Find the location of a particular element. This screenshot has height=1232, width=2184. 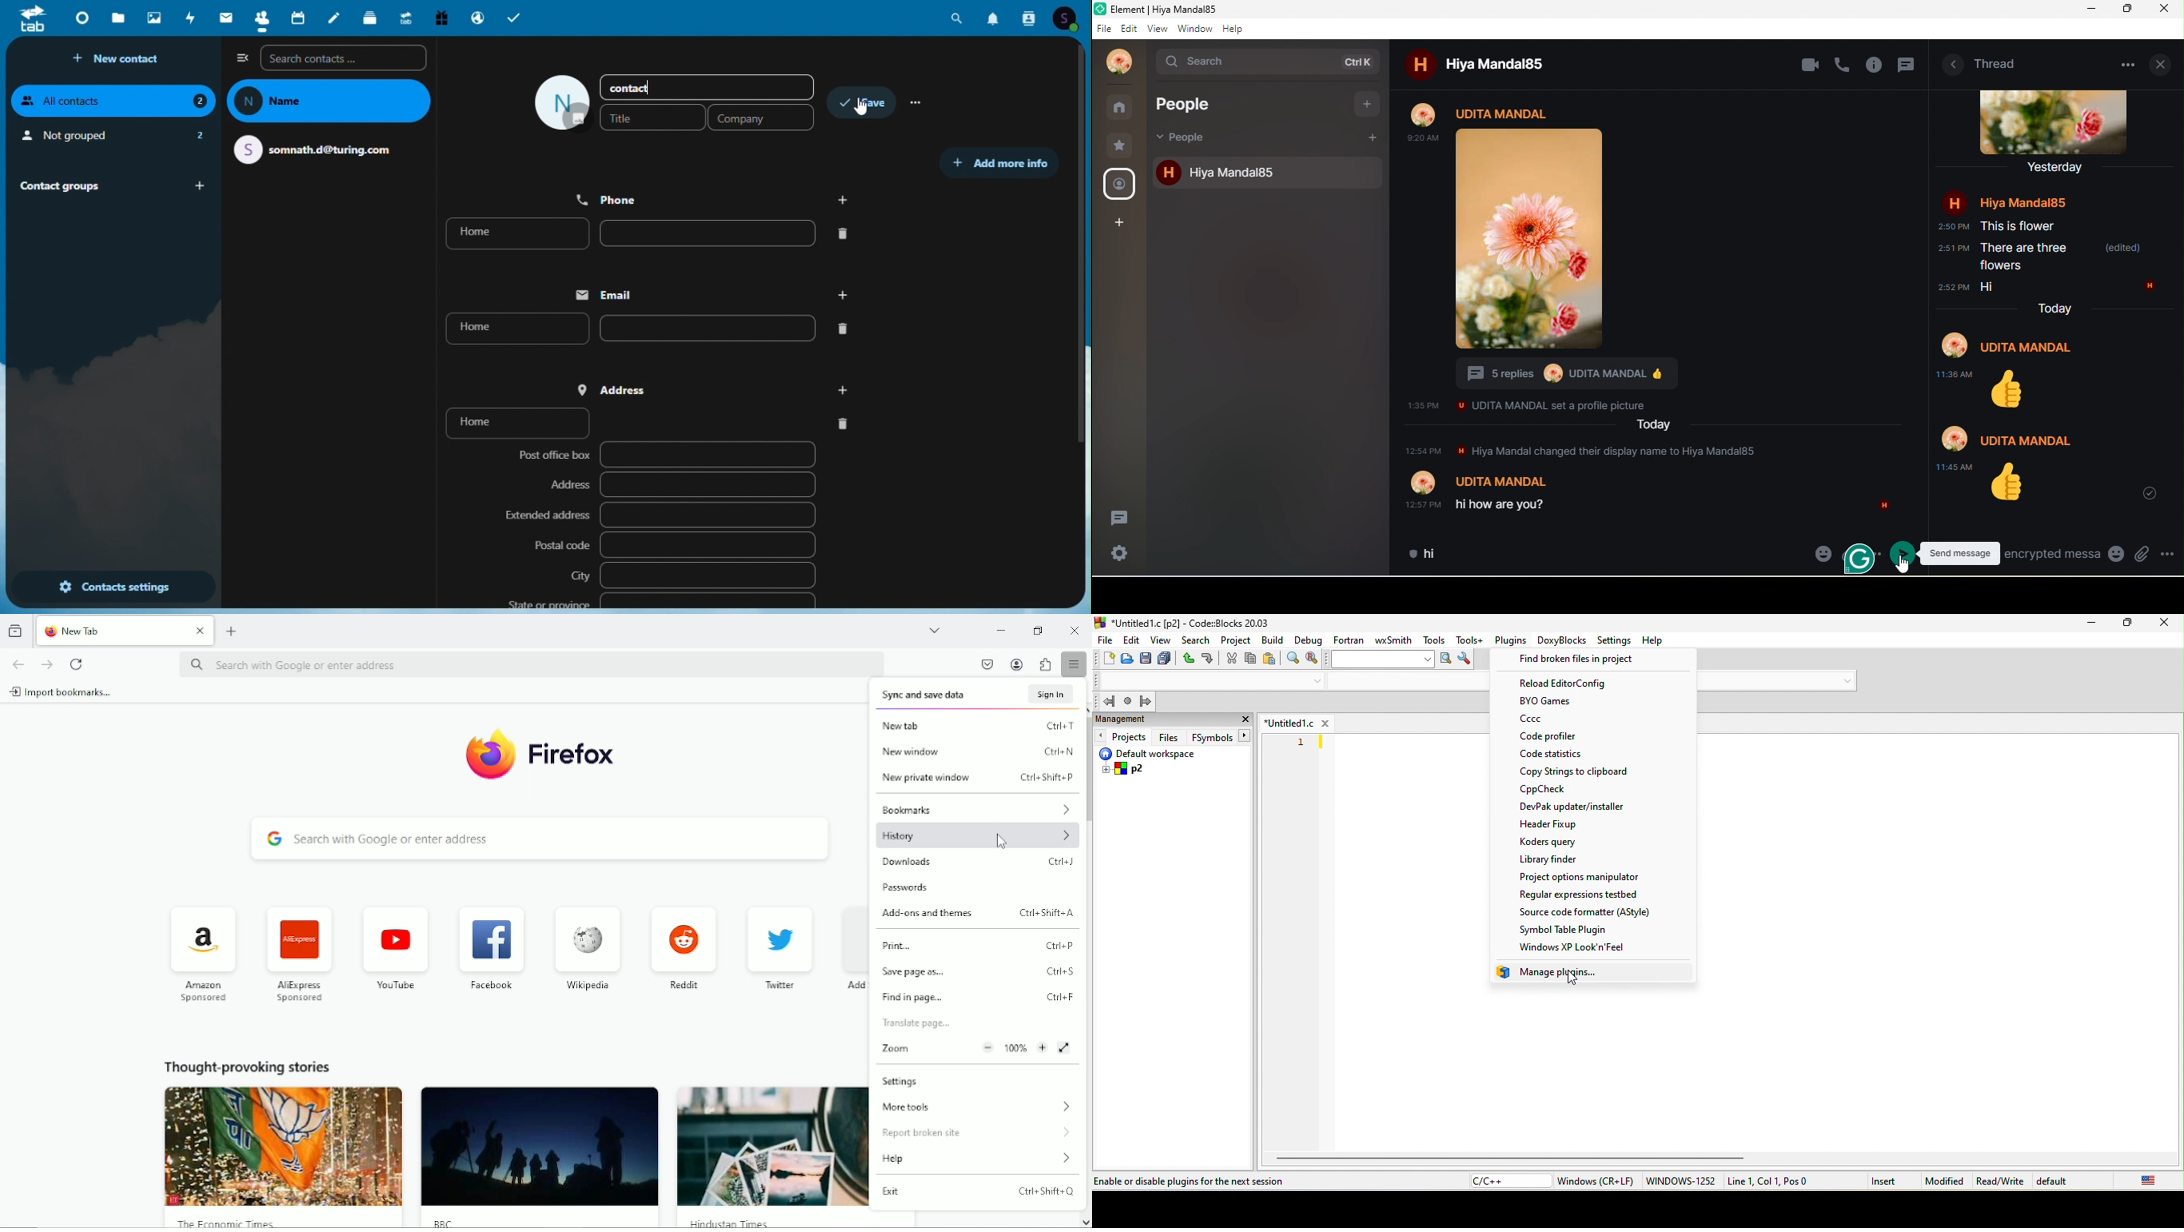

save to pocket is located at coordinates (986, 665).